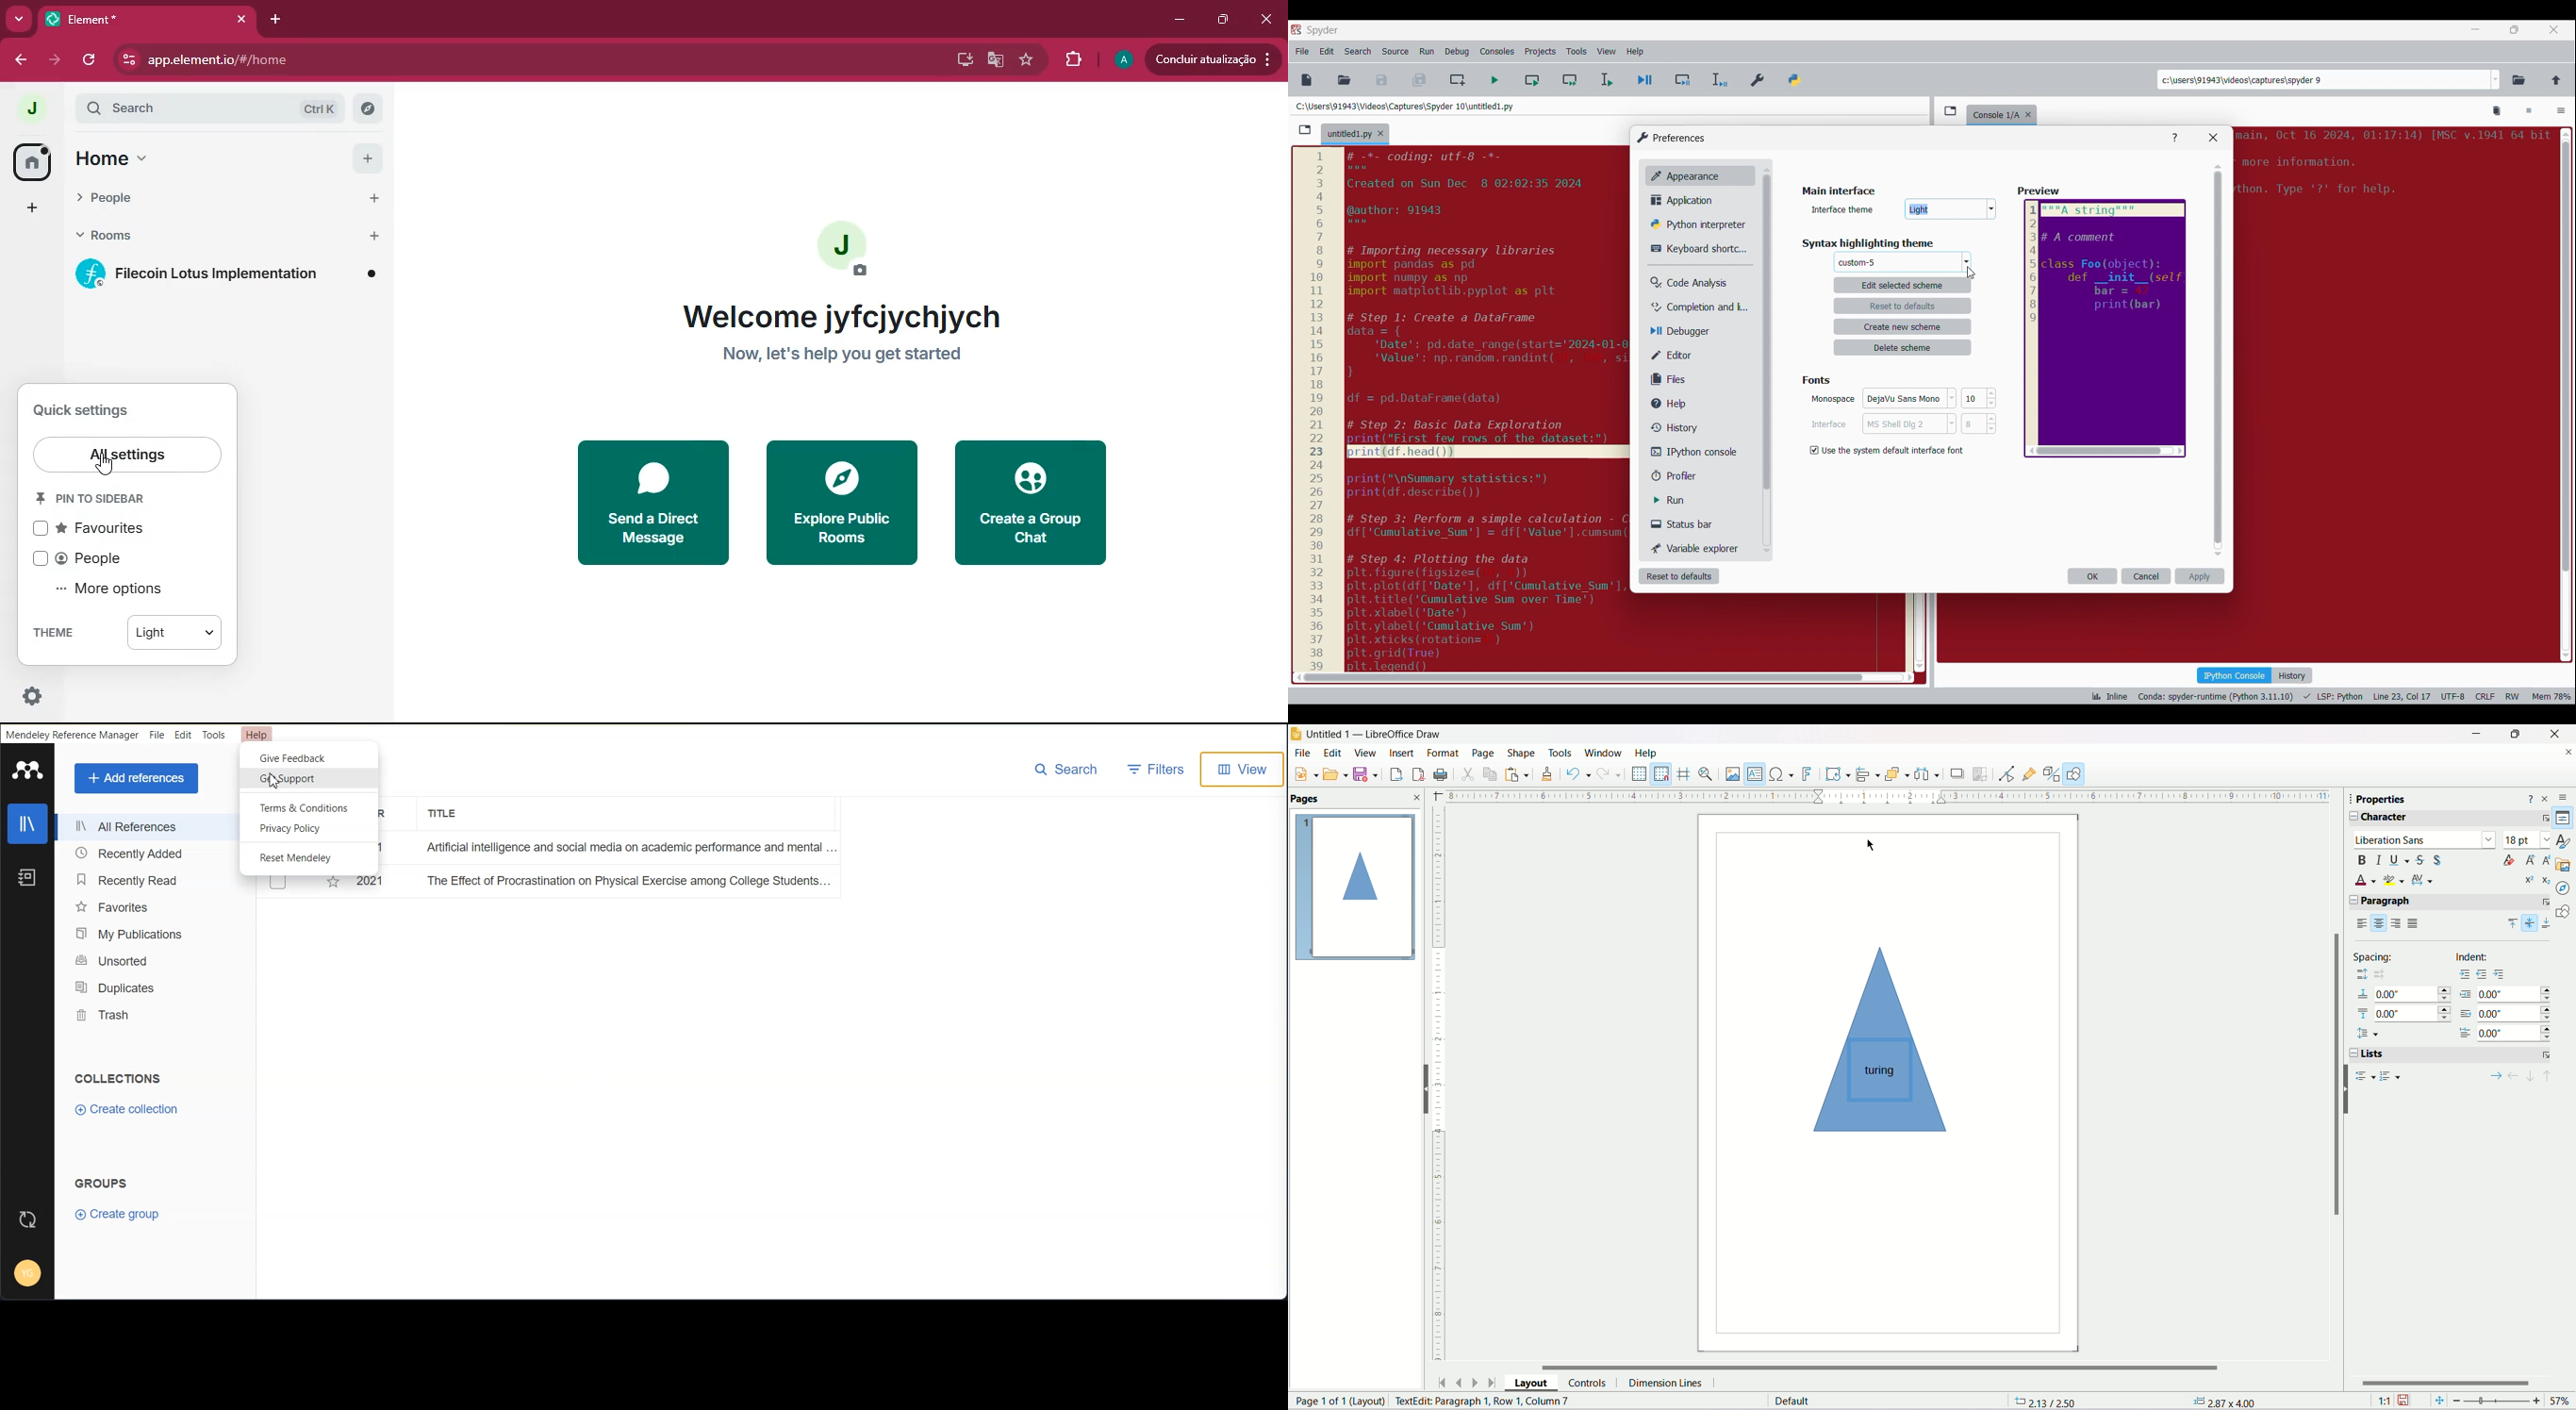 This screenshot has width=2576, height=1428. Describe the element at coordinates (2519, 80) in the screenshot. I see `Browse a working directory` at that location.